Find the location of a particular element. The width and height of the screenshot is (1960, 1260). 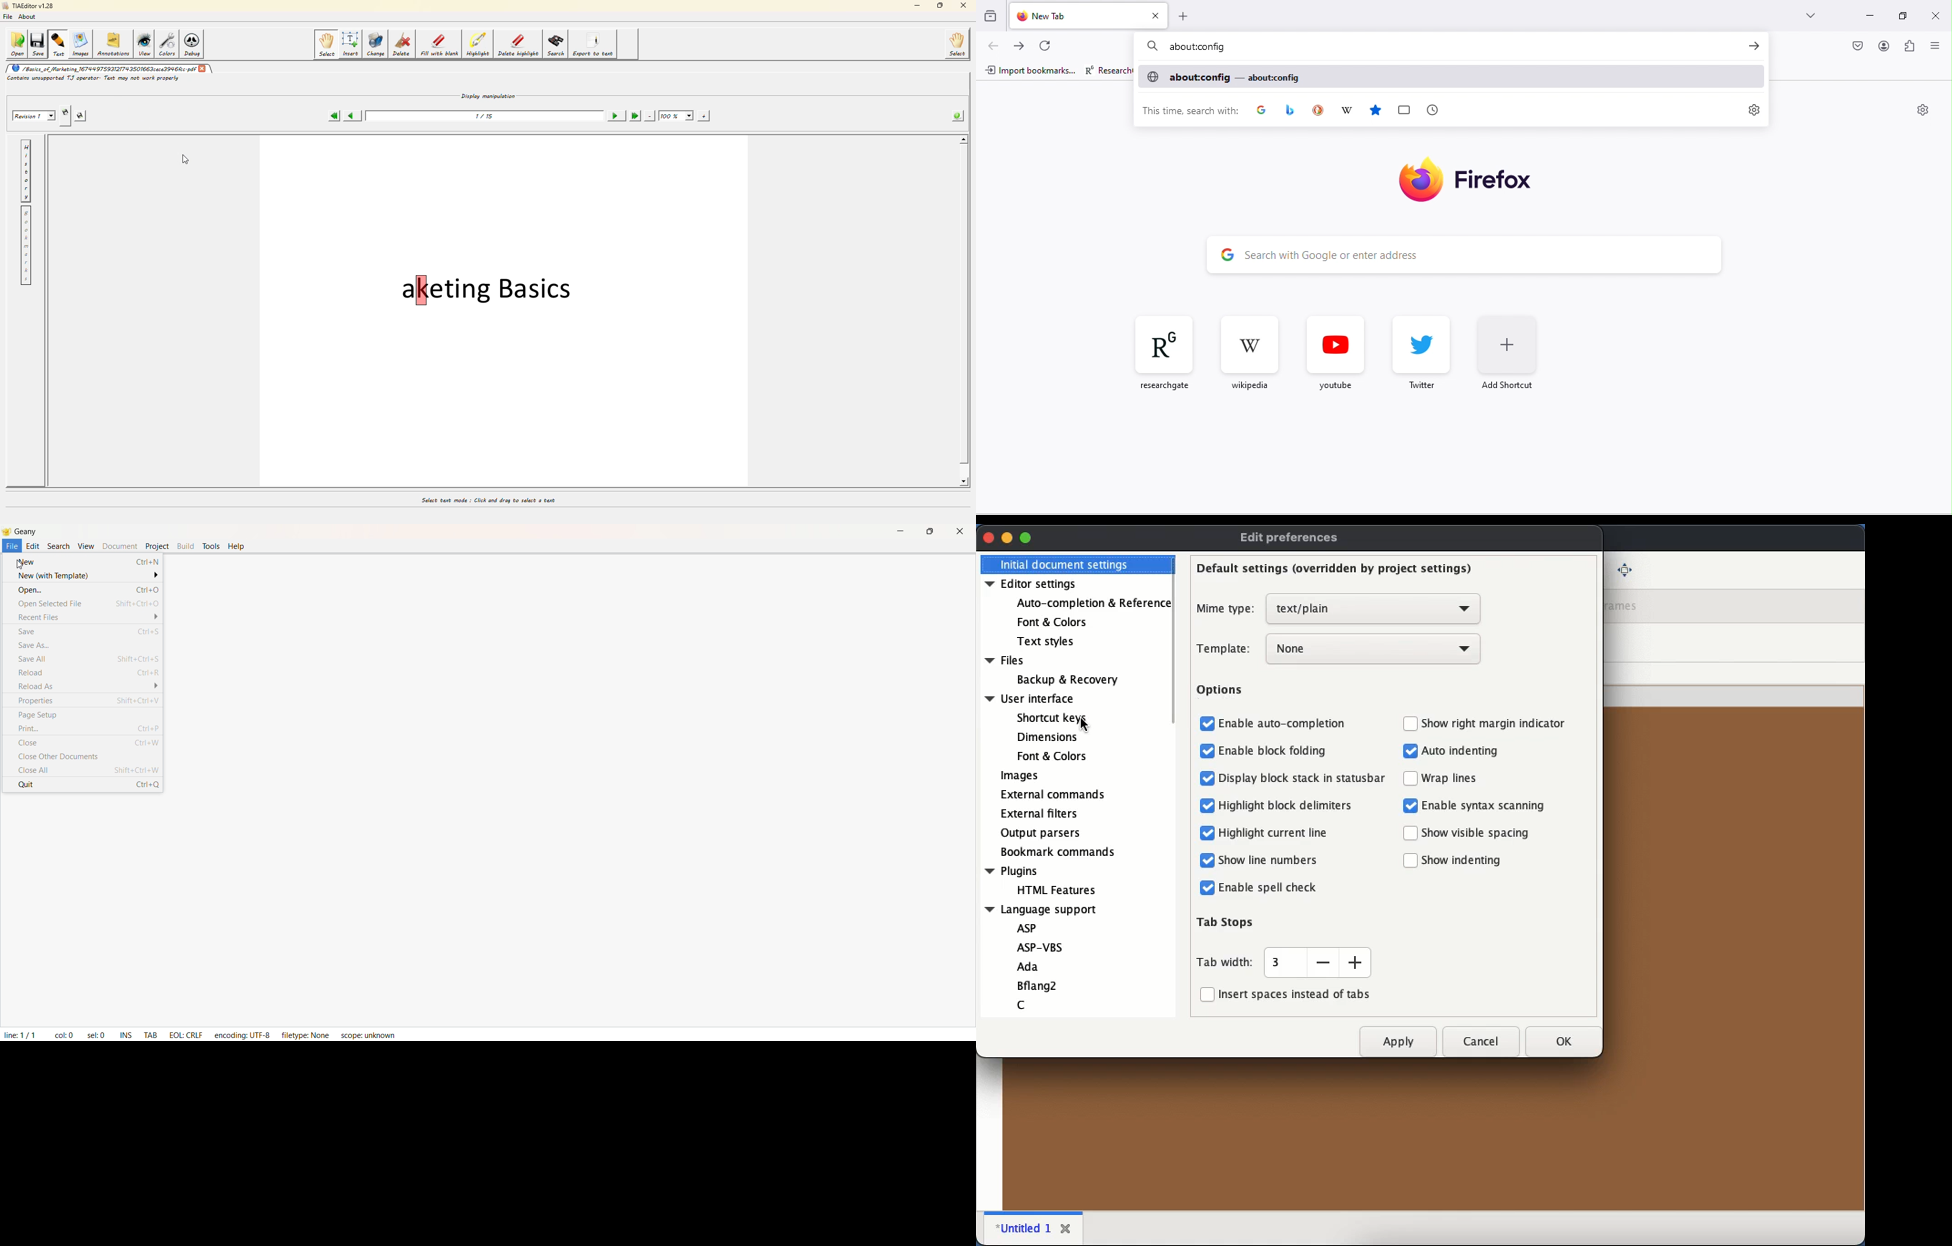

tab width is located at coordinates (1224, 964).